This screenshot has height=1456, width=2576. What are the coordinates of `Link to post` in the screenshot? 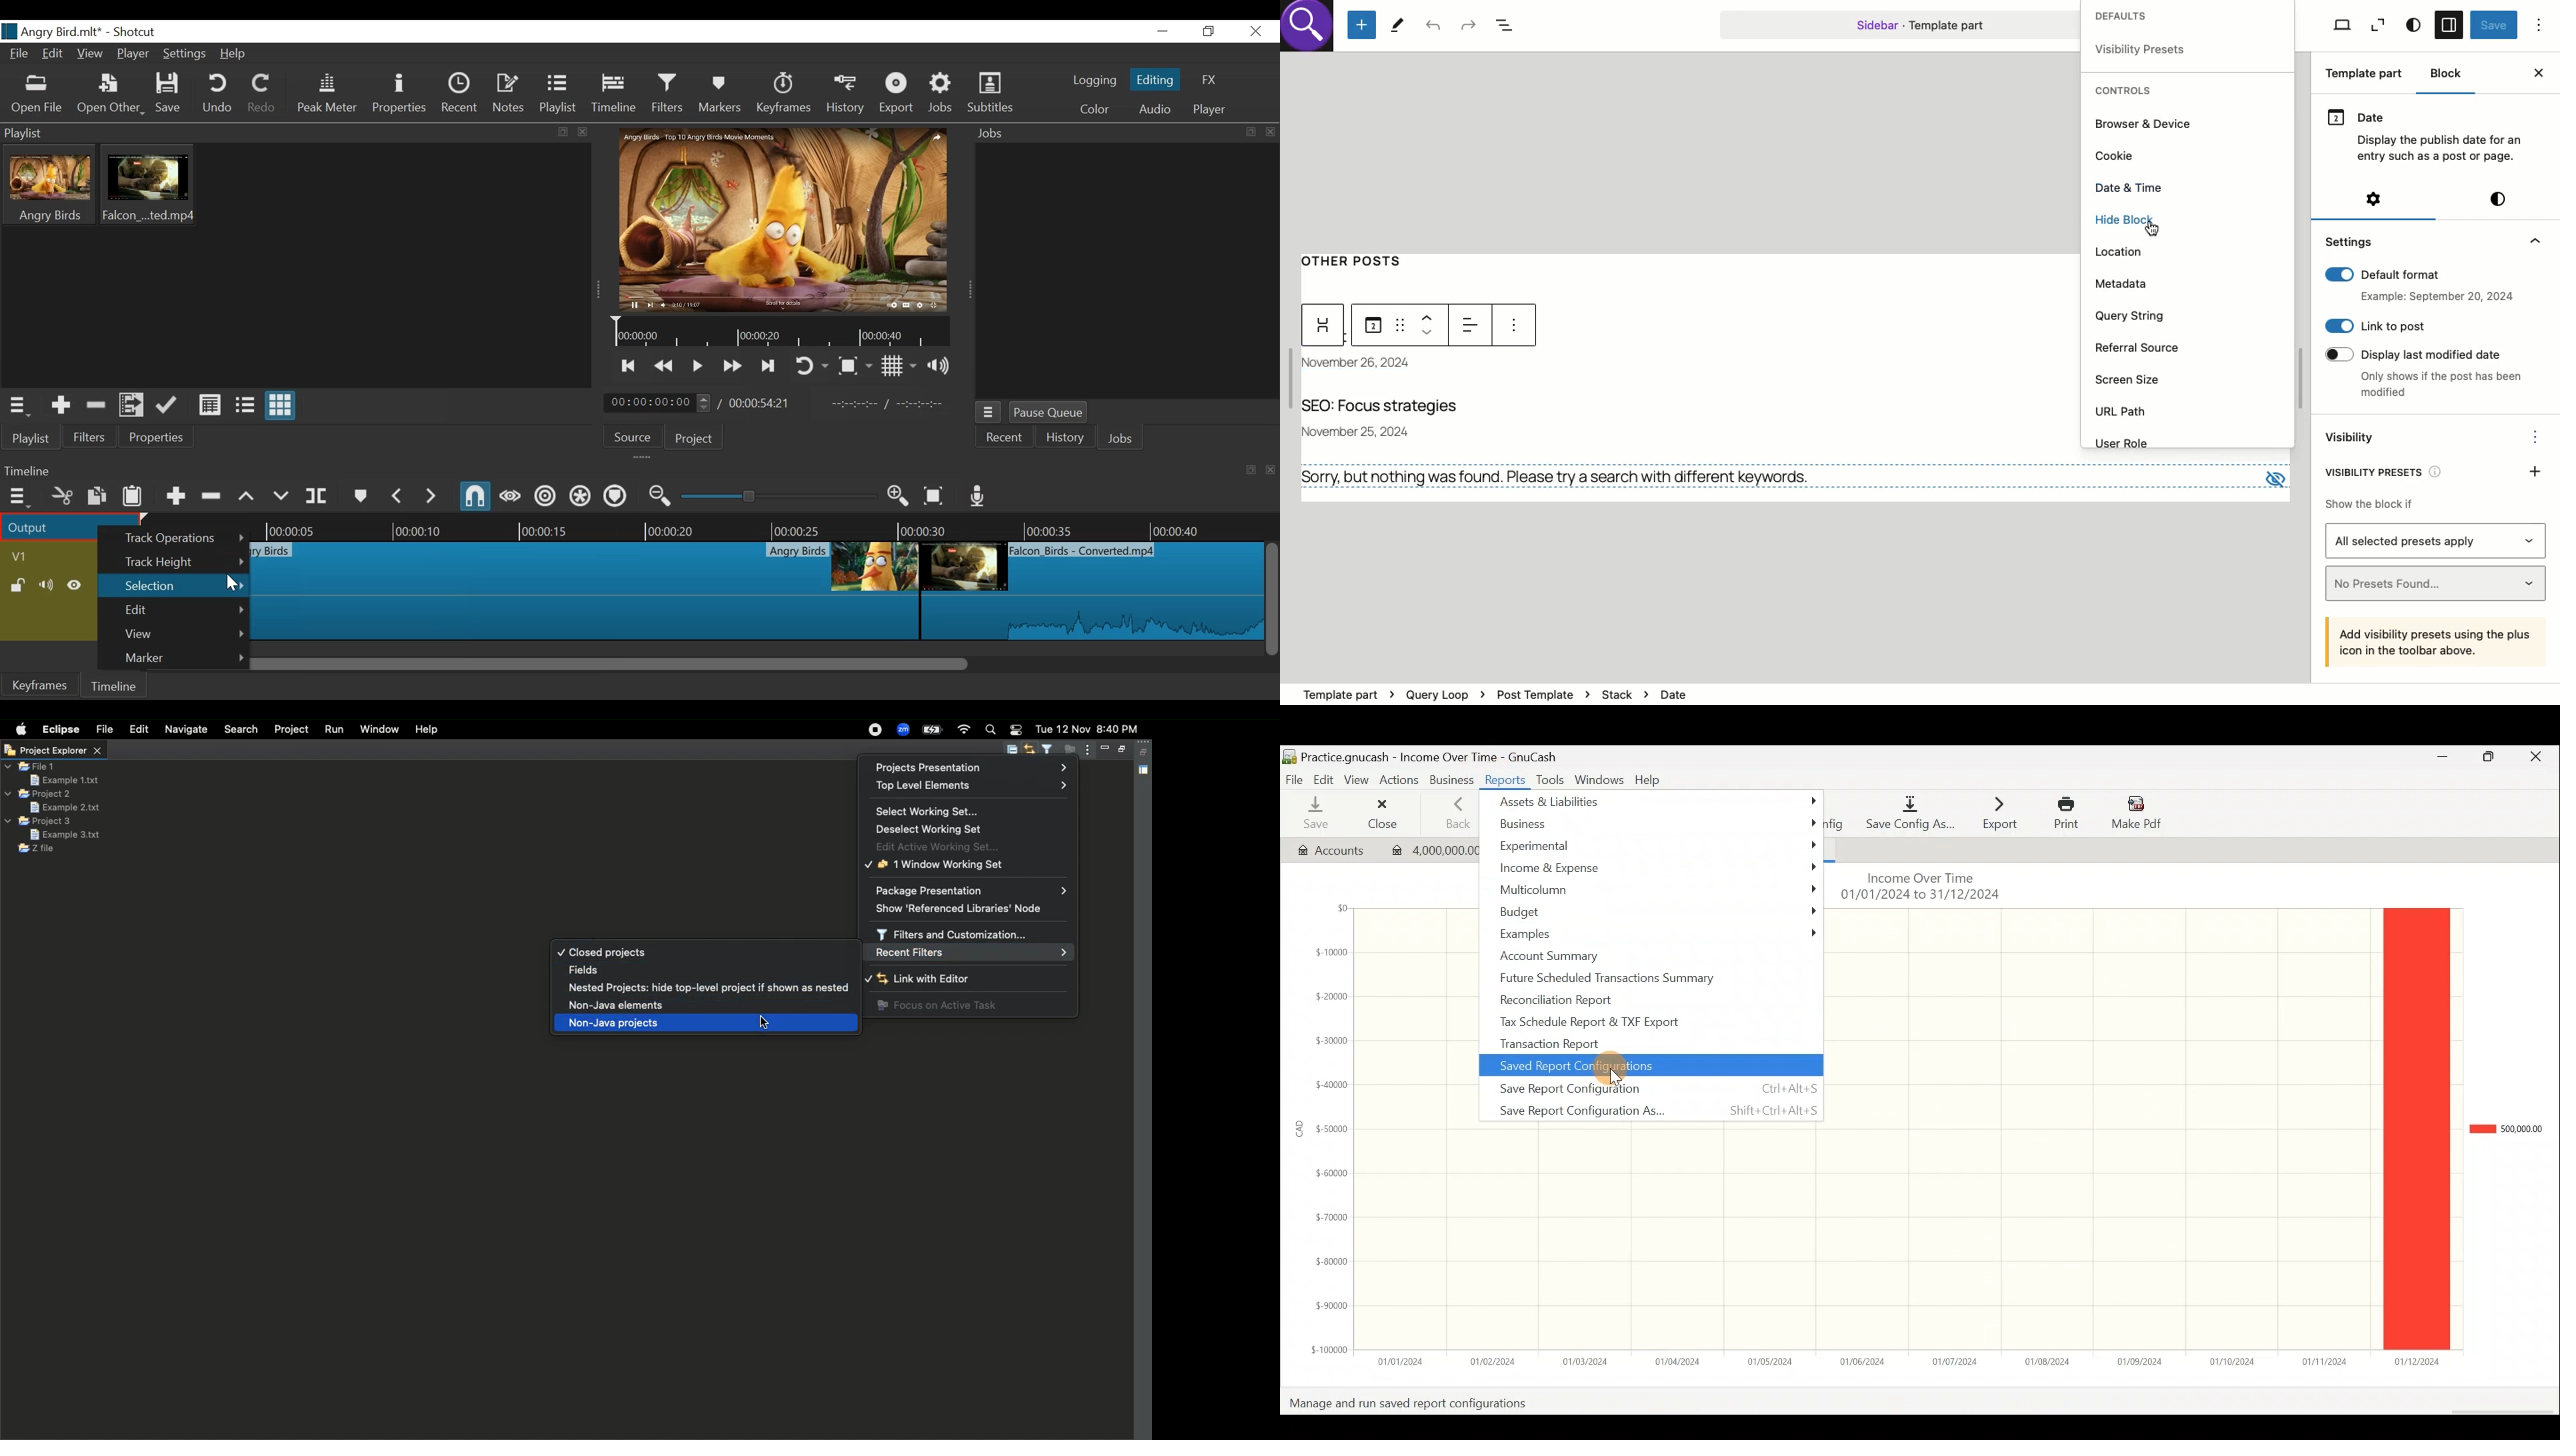 It's located at (2375, 326).